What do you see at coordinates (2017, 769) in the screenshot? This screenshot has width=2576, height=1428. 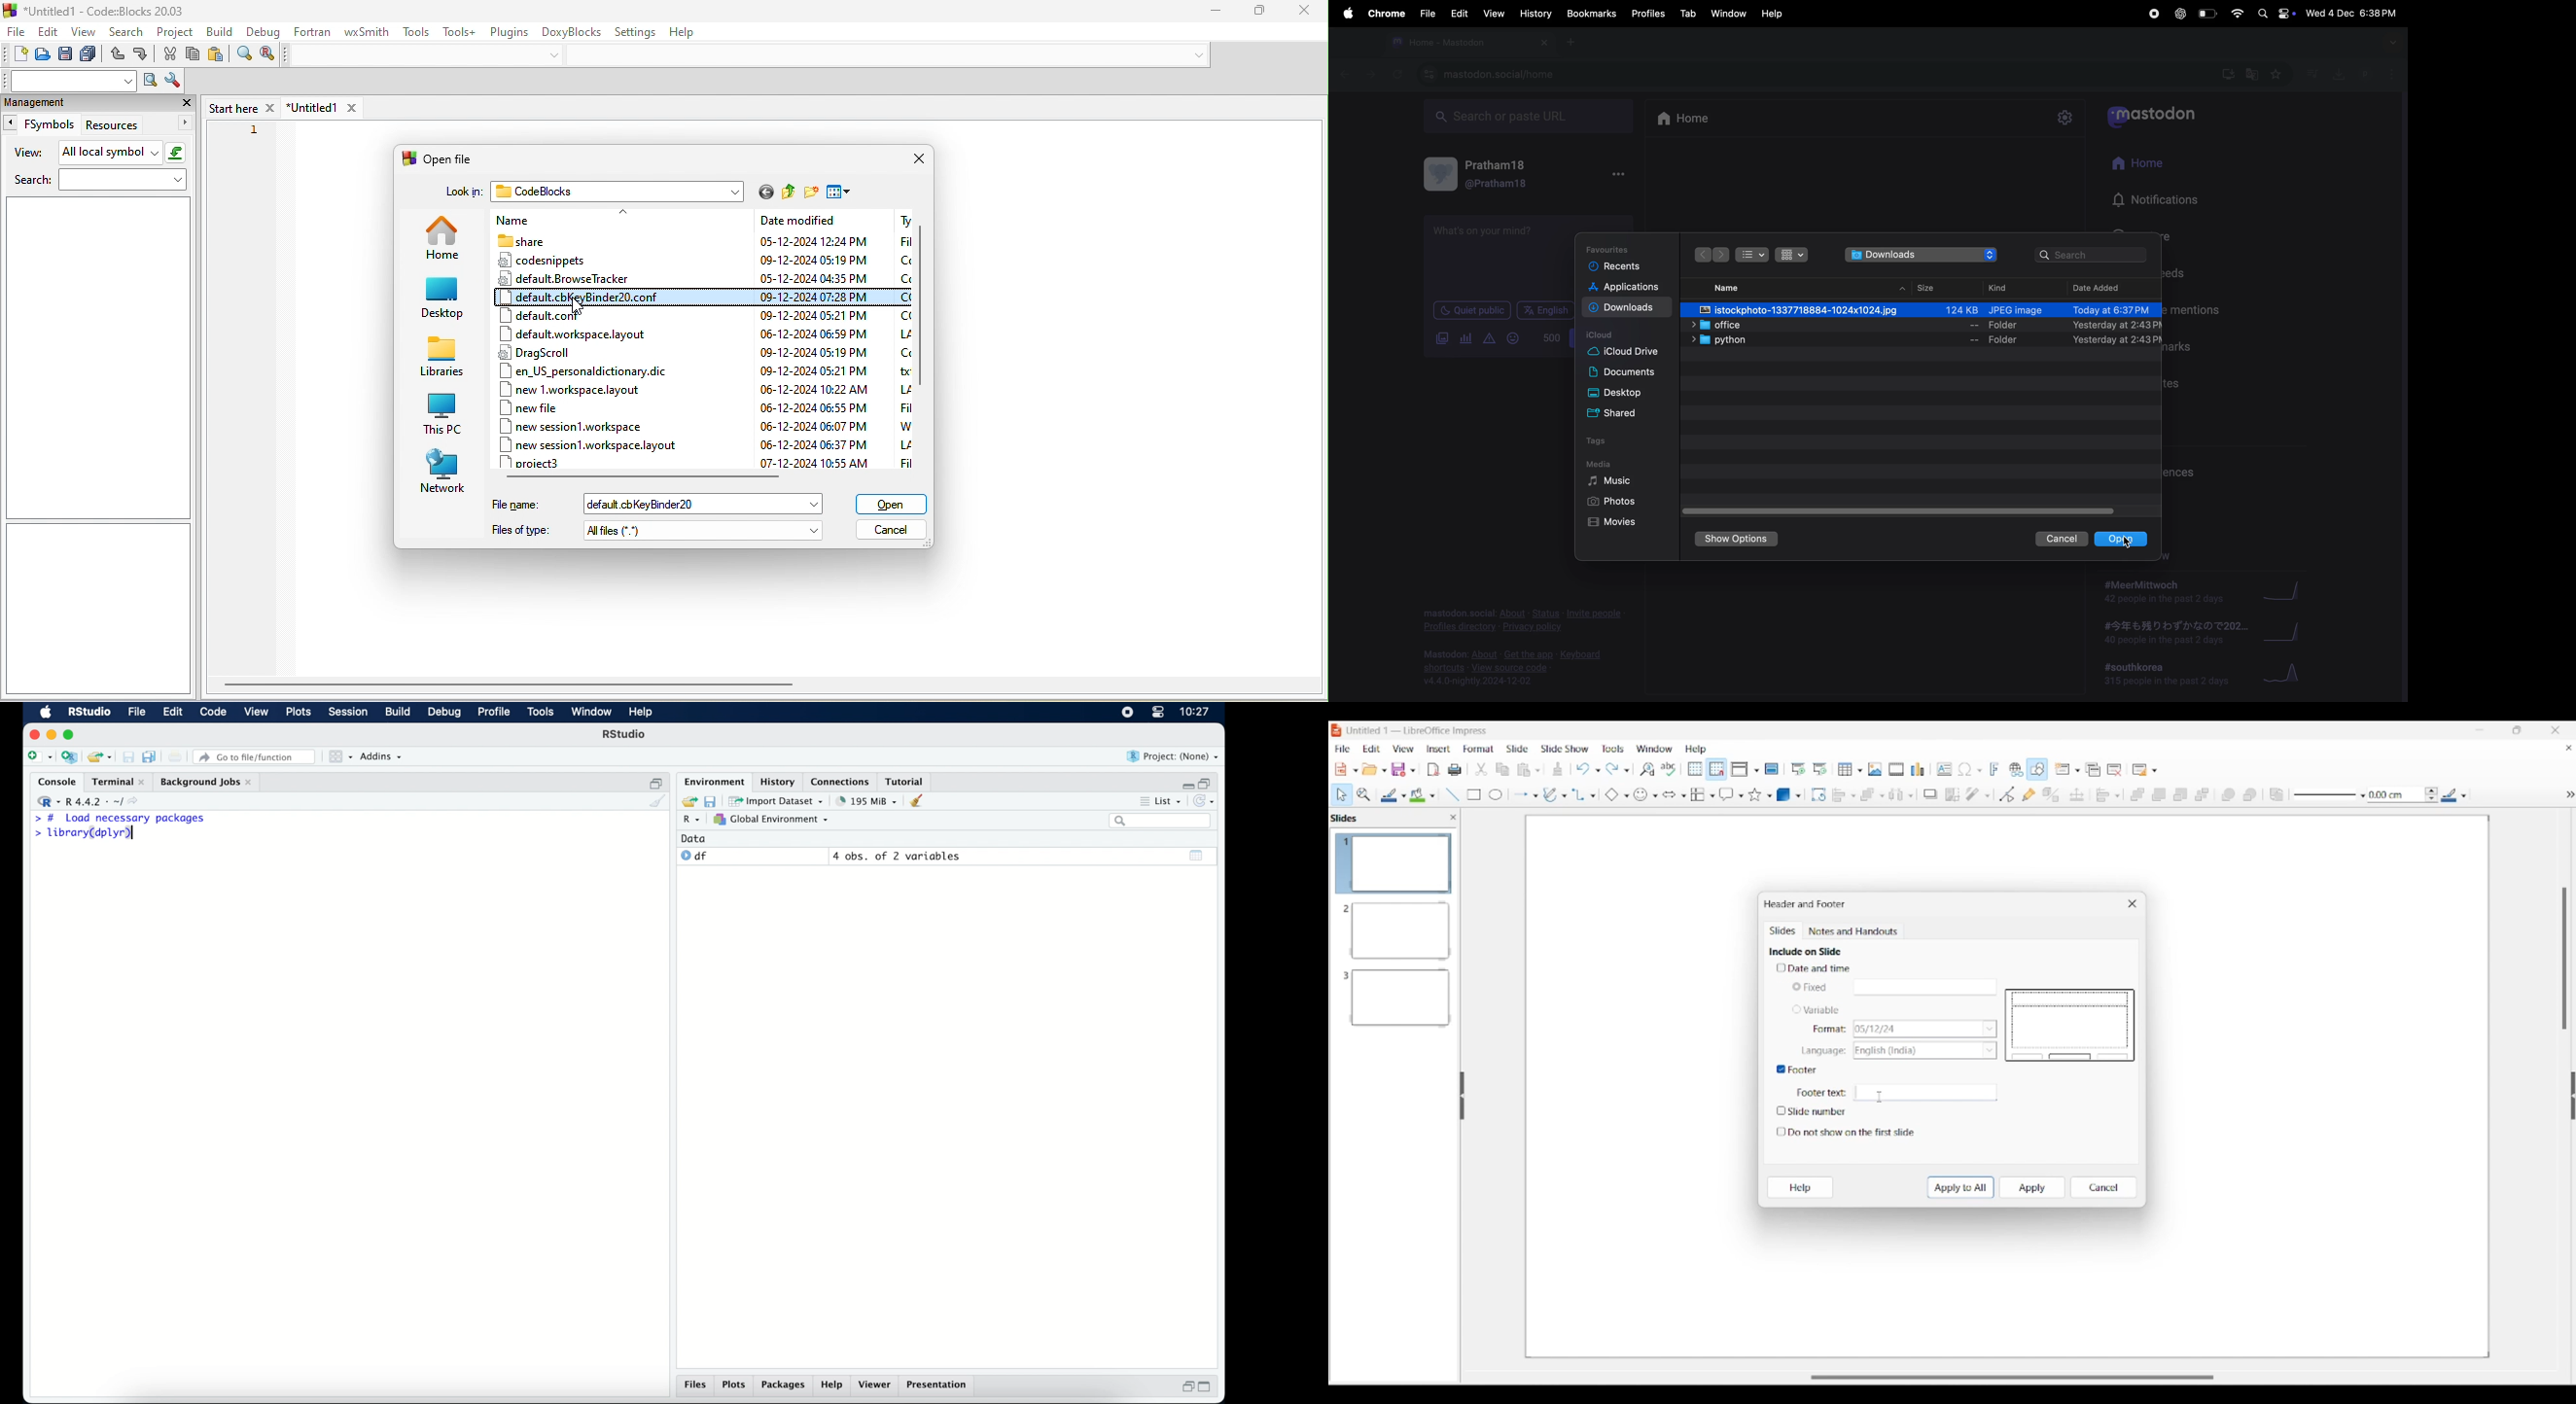 I see `Insert hyperlink` at bounding box center [2017, 769].